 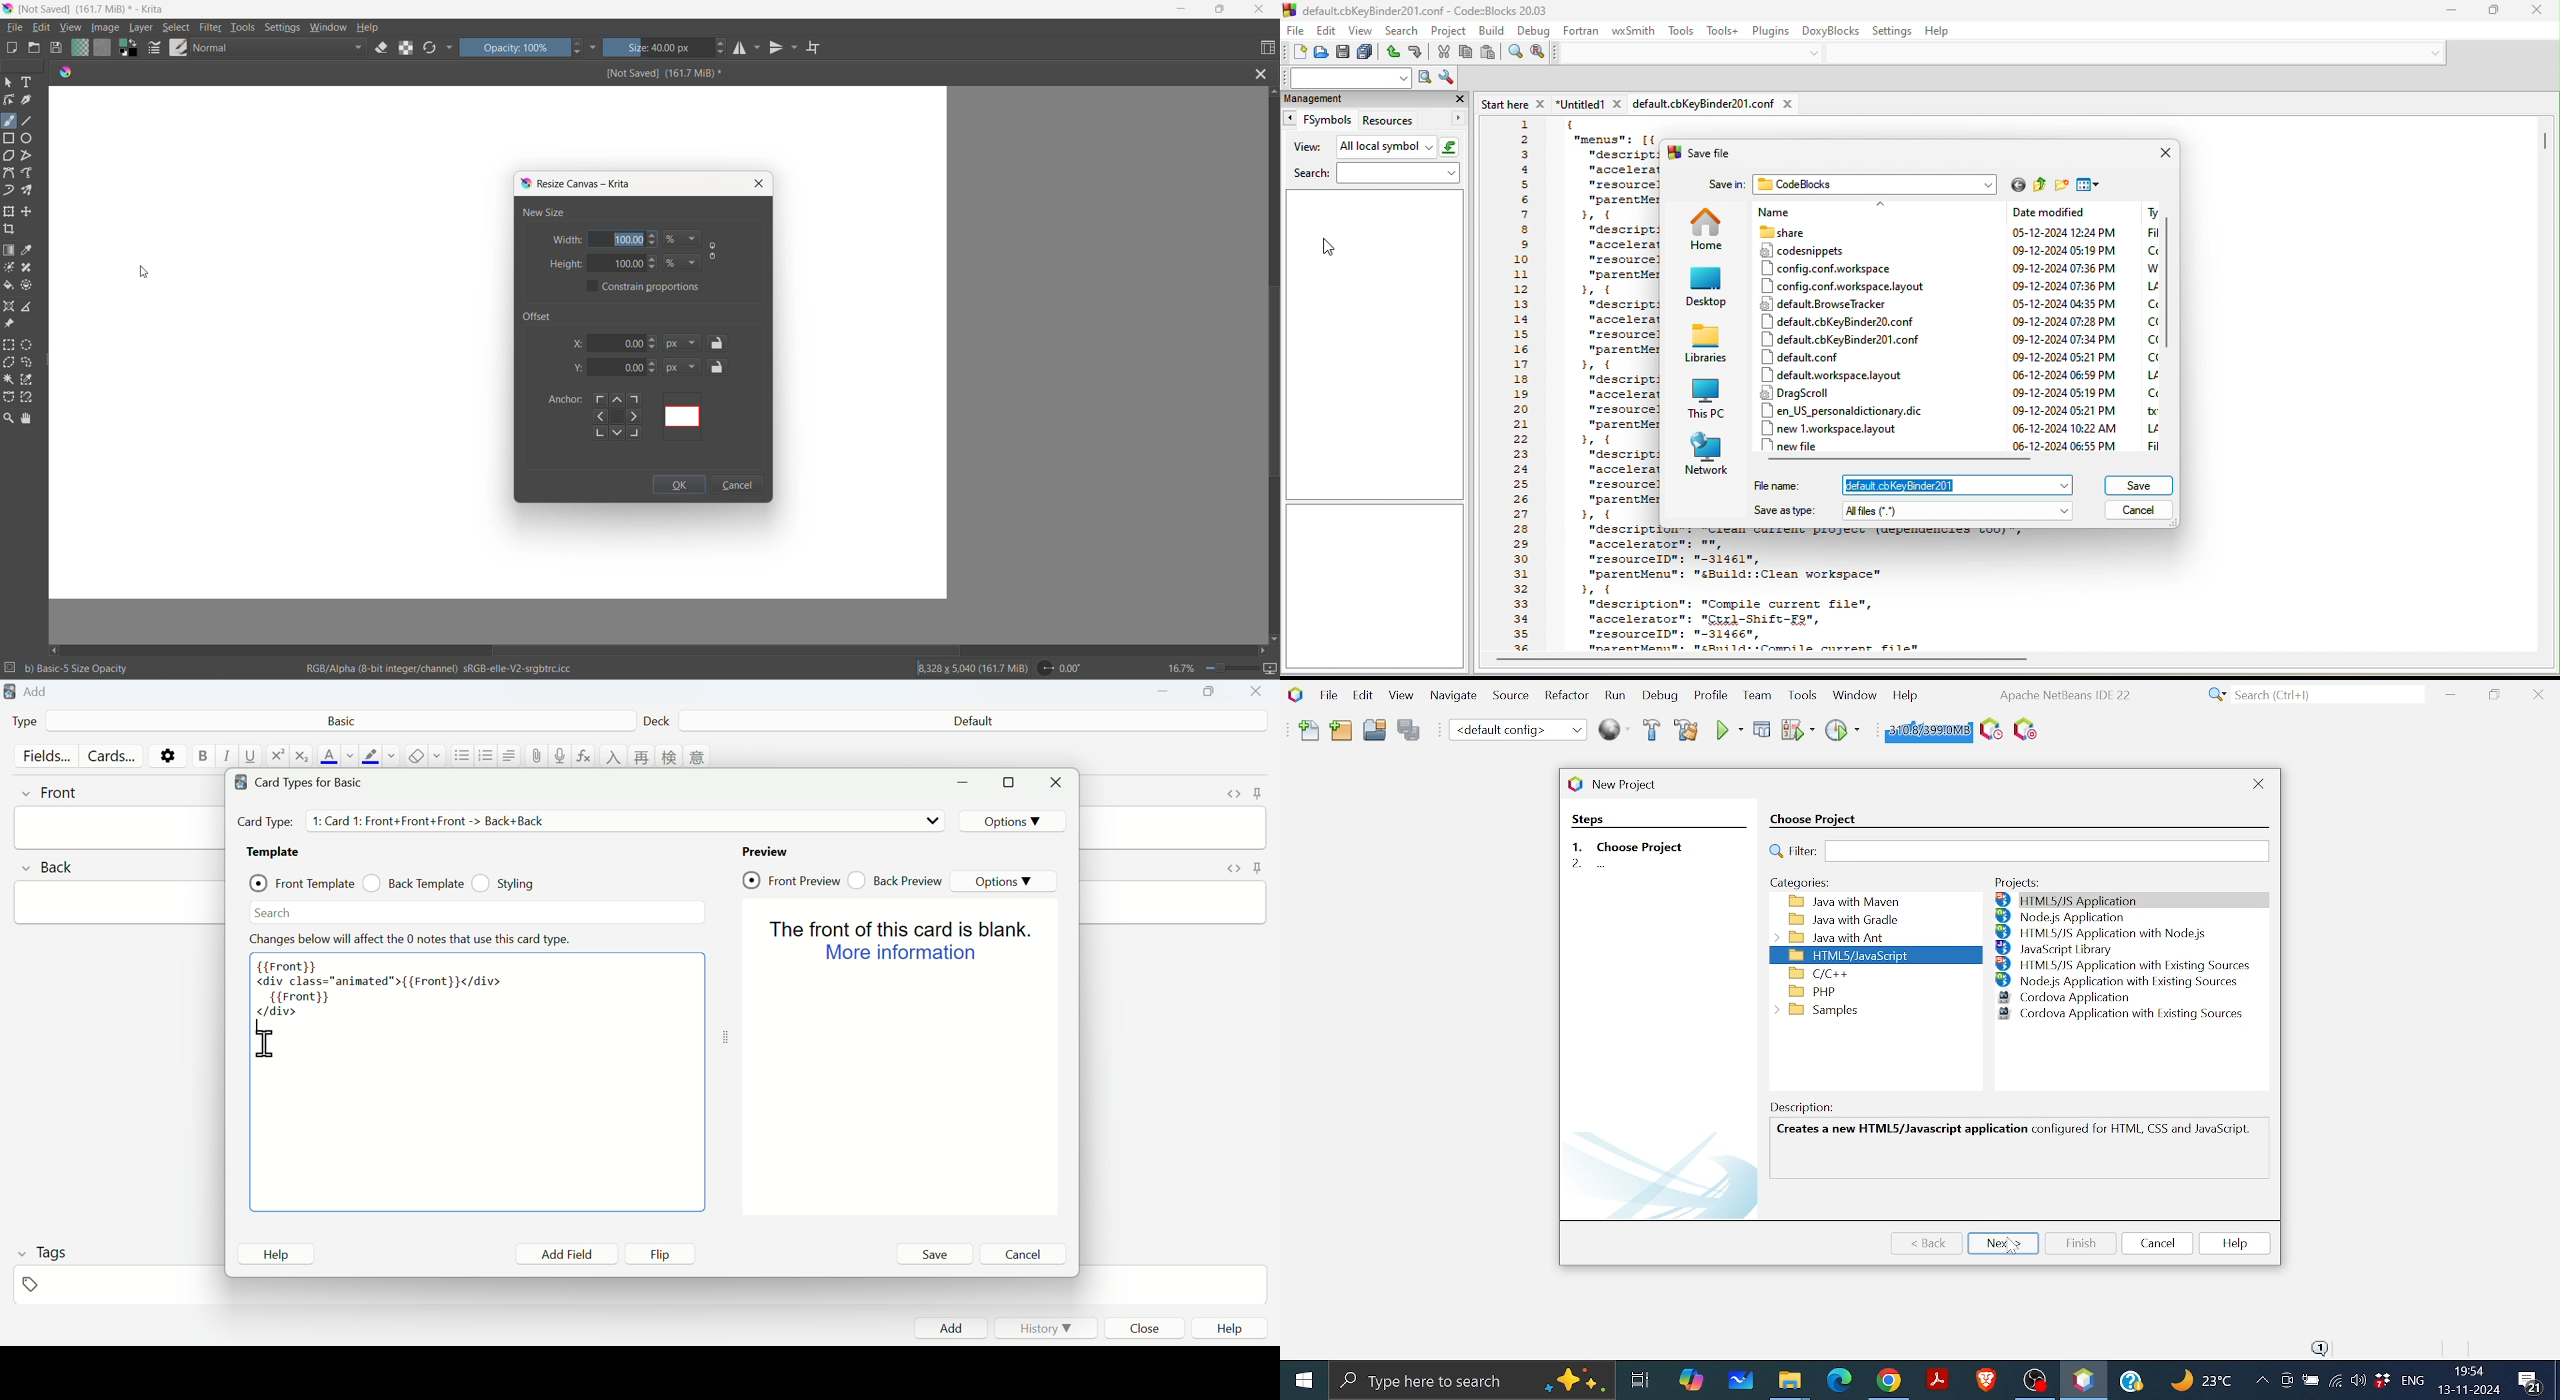 What do you see at coordinates (560, 756) in the screenshot?
I see `record audio` at bounding box center [560, 756].